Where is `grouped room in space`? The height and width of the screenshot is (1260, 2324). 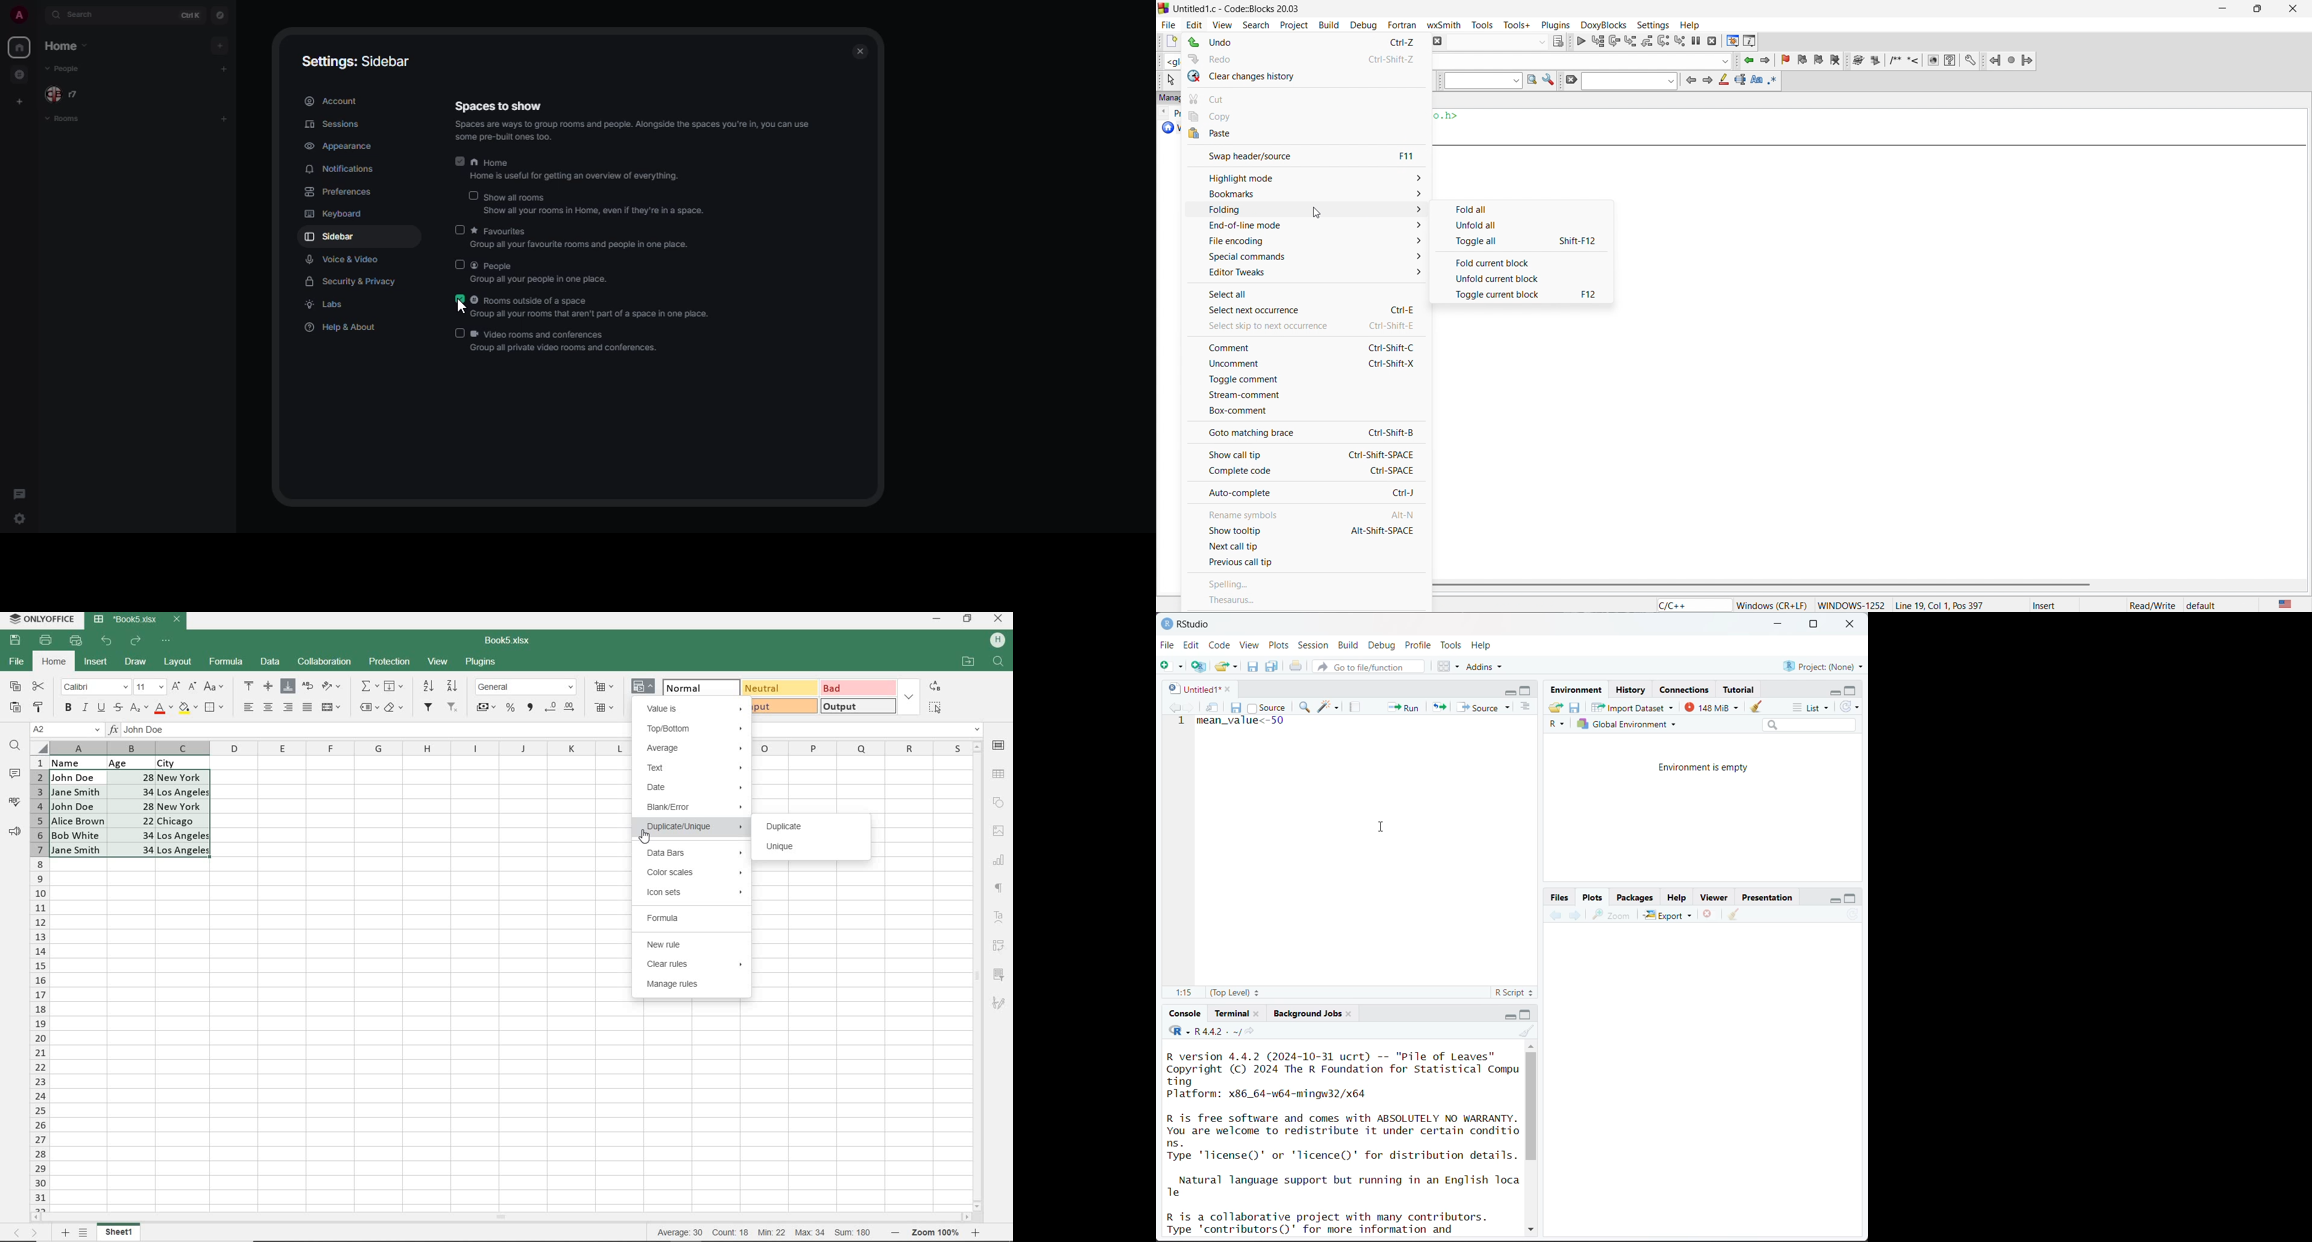 grouped room in space is located at coordinates (19, 74).